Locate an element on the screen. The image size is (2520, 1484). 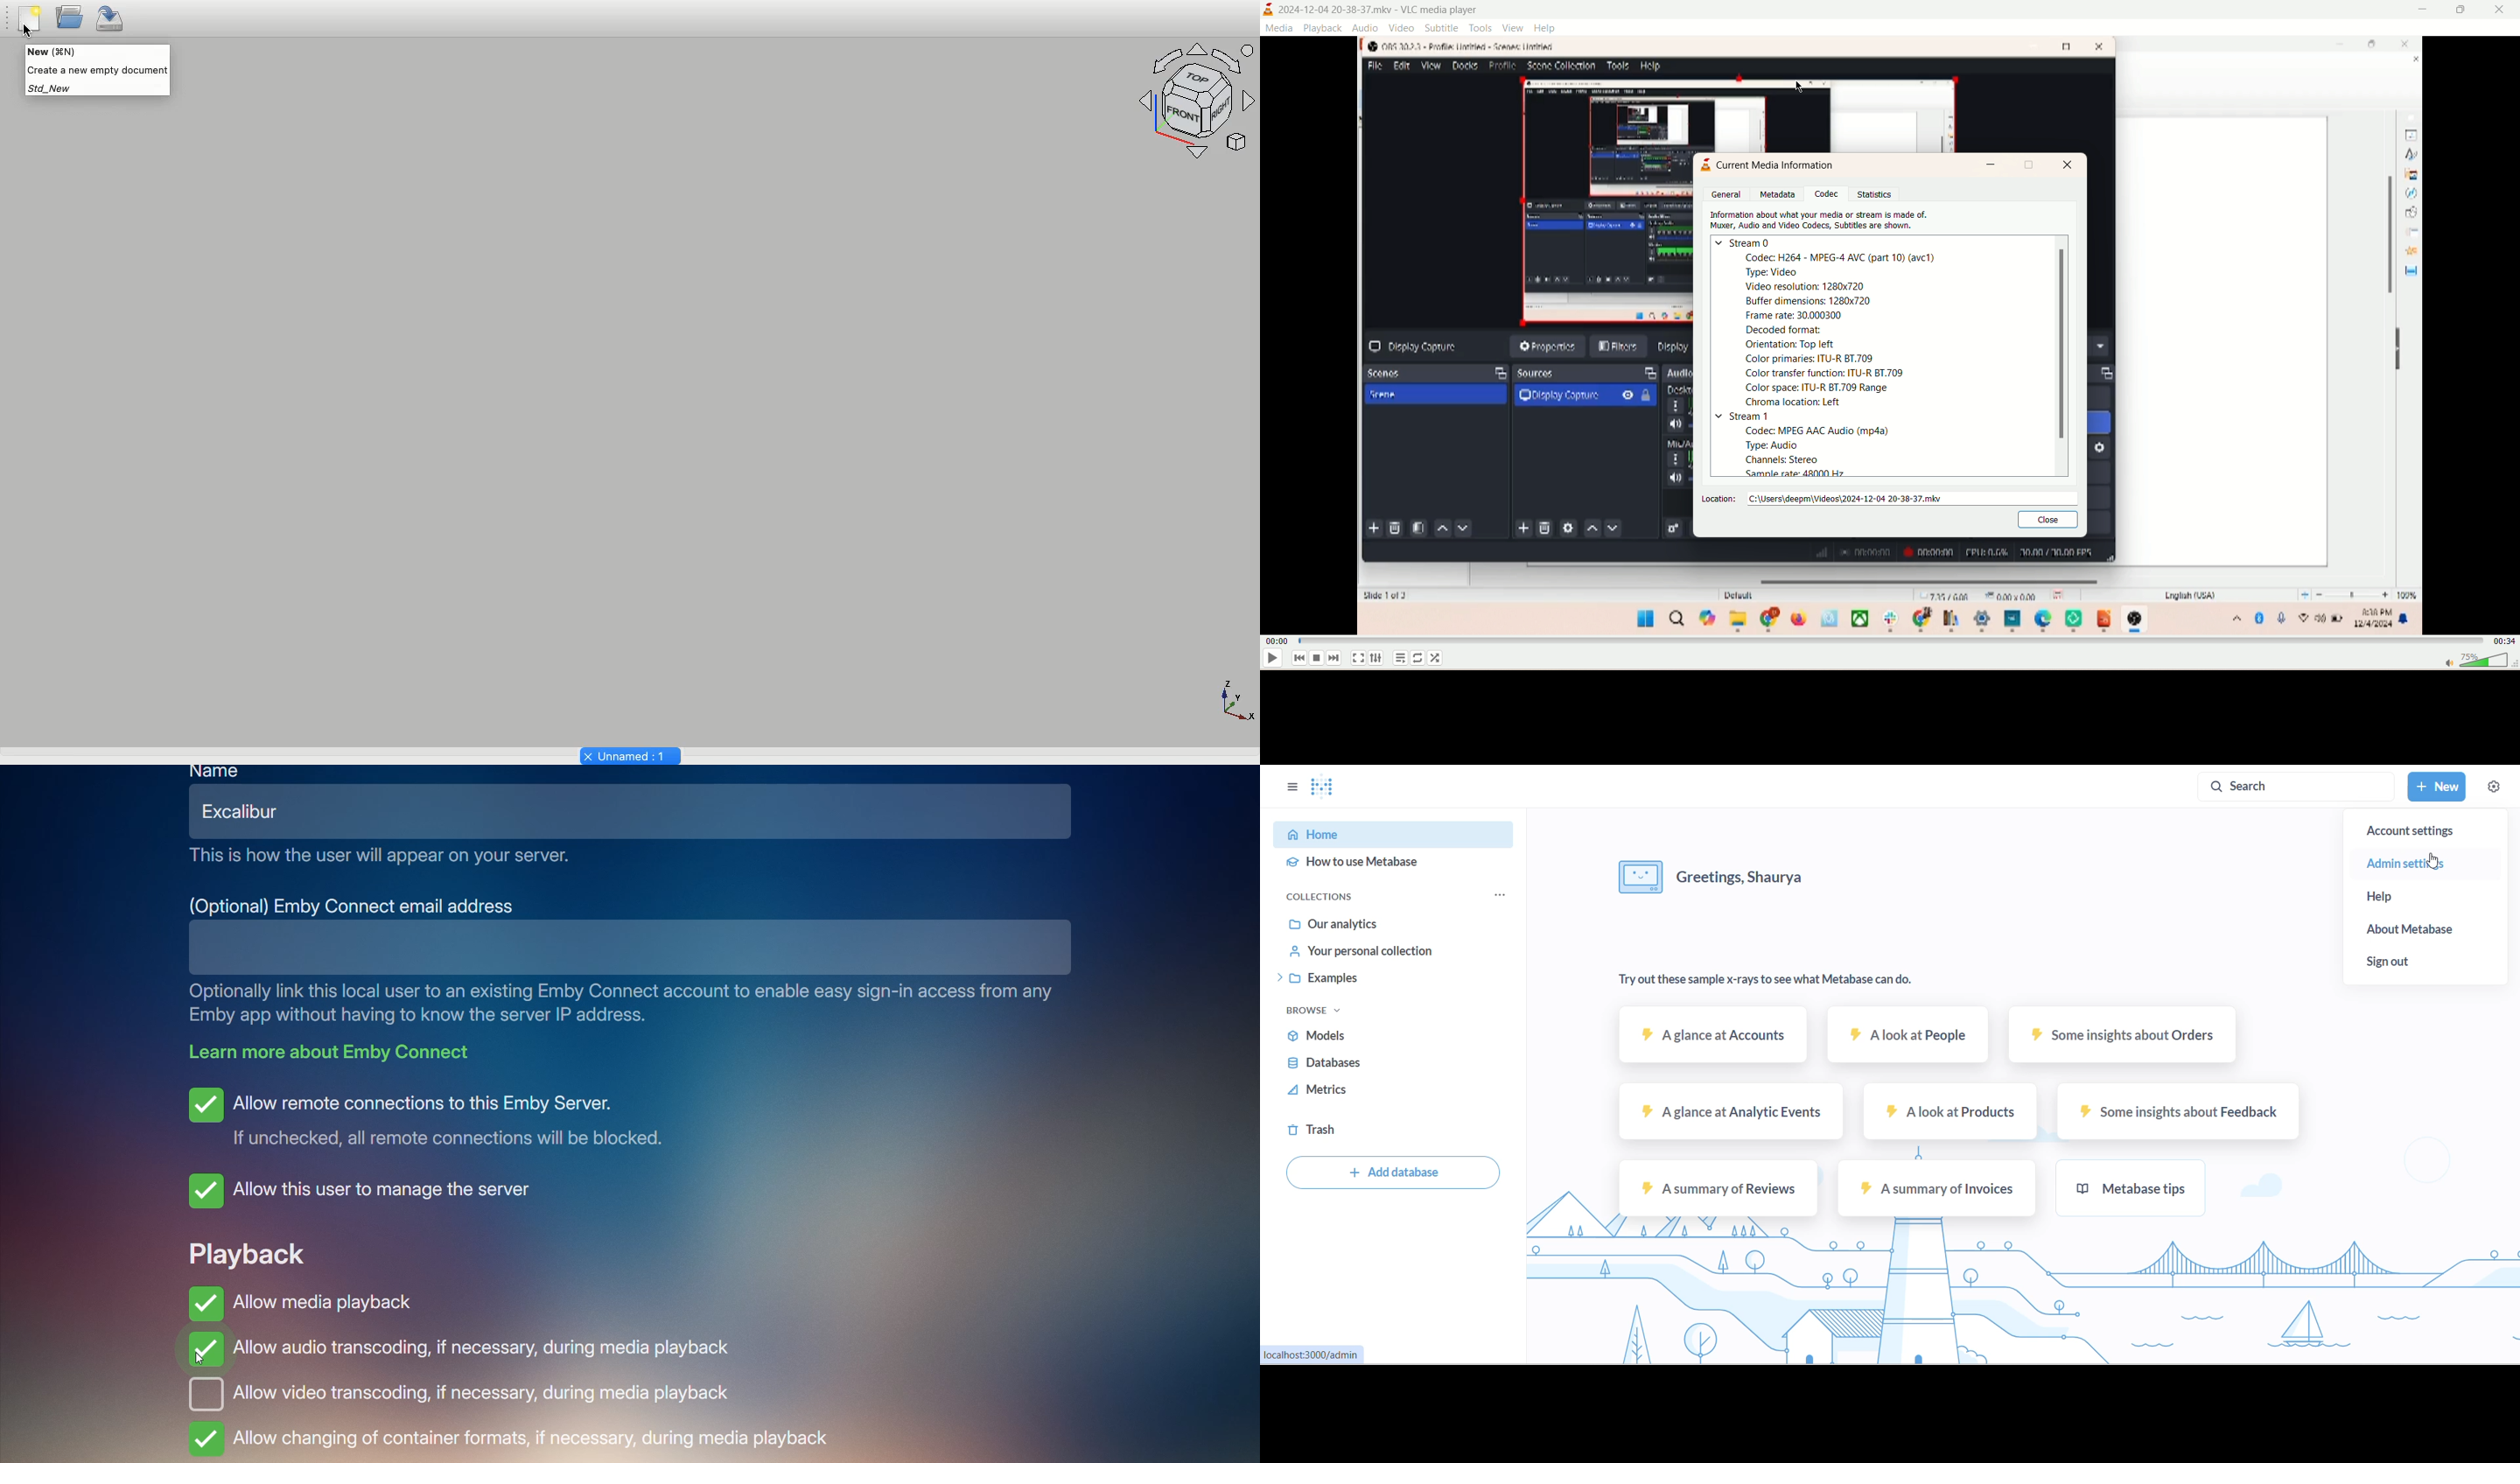
Allow remote connections to this Emby Server.If unchecked, all remote connections will be blocked. is located at coordinates (437, 1116).